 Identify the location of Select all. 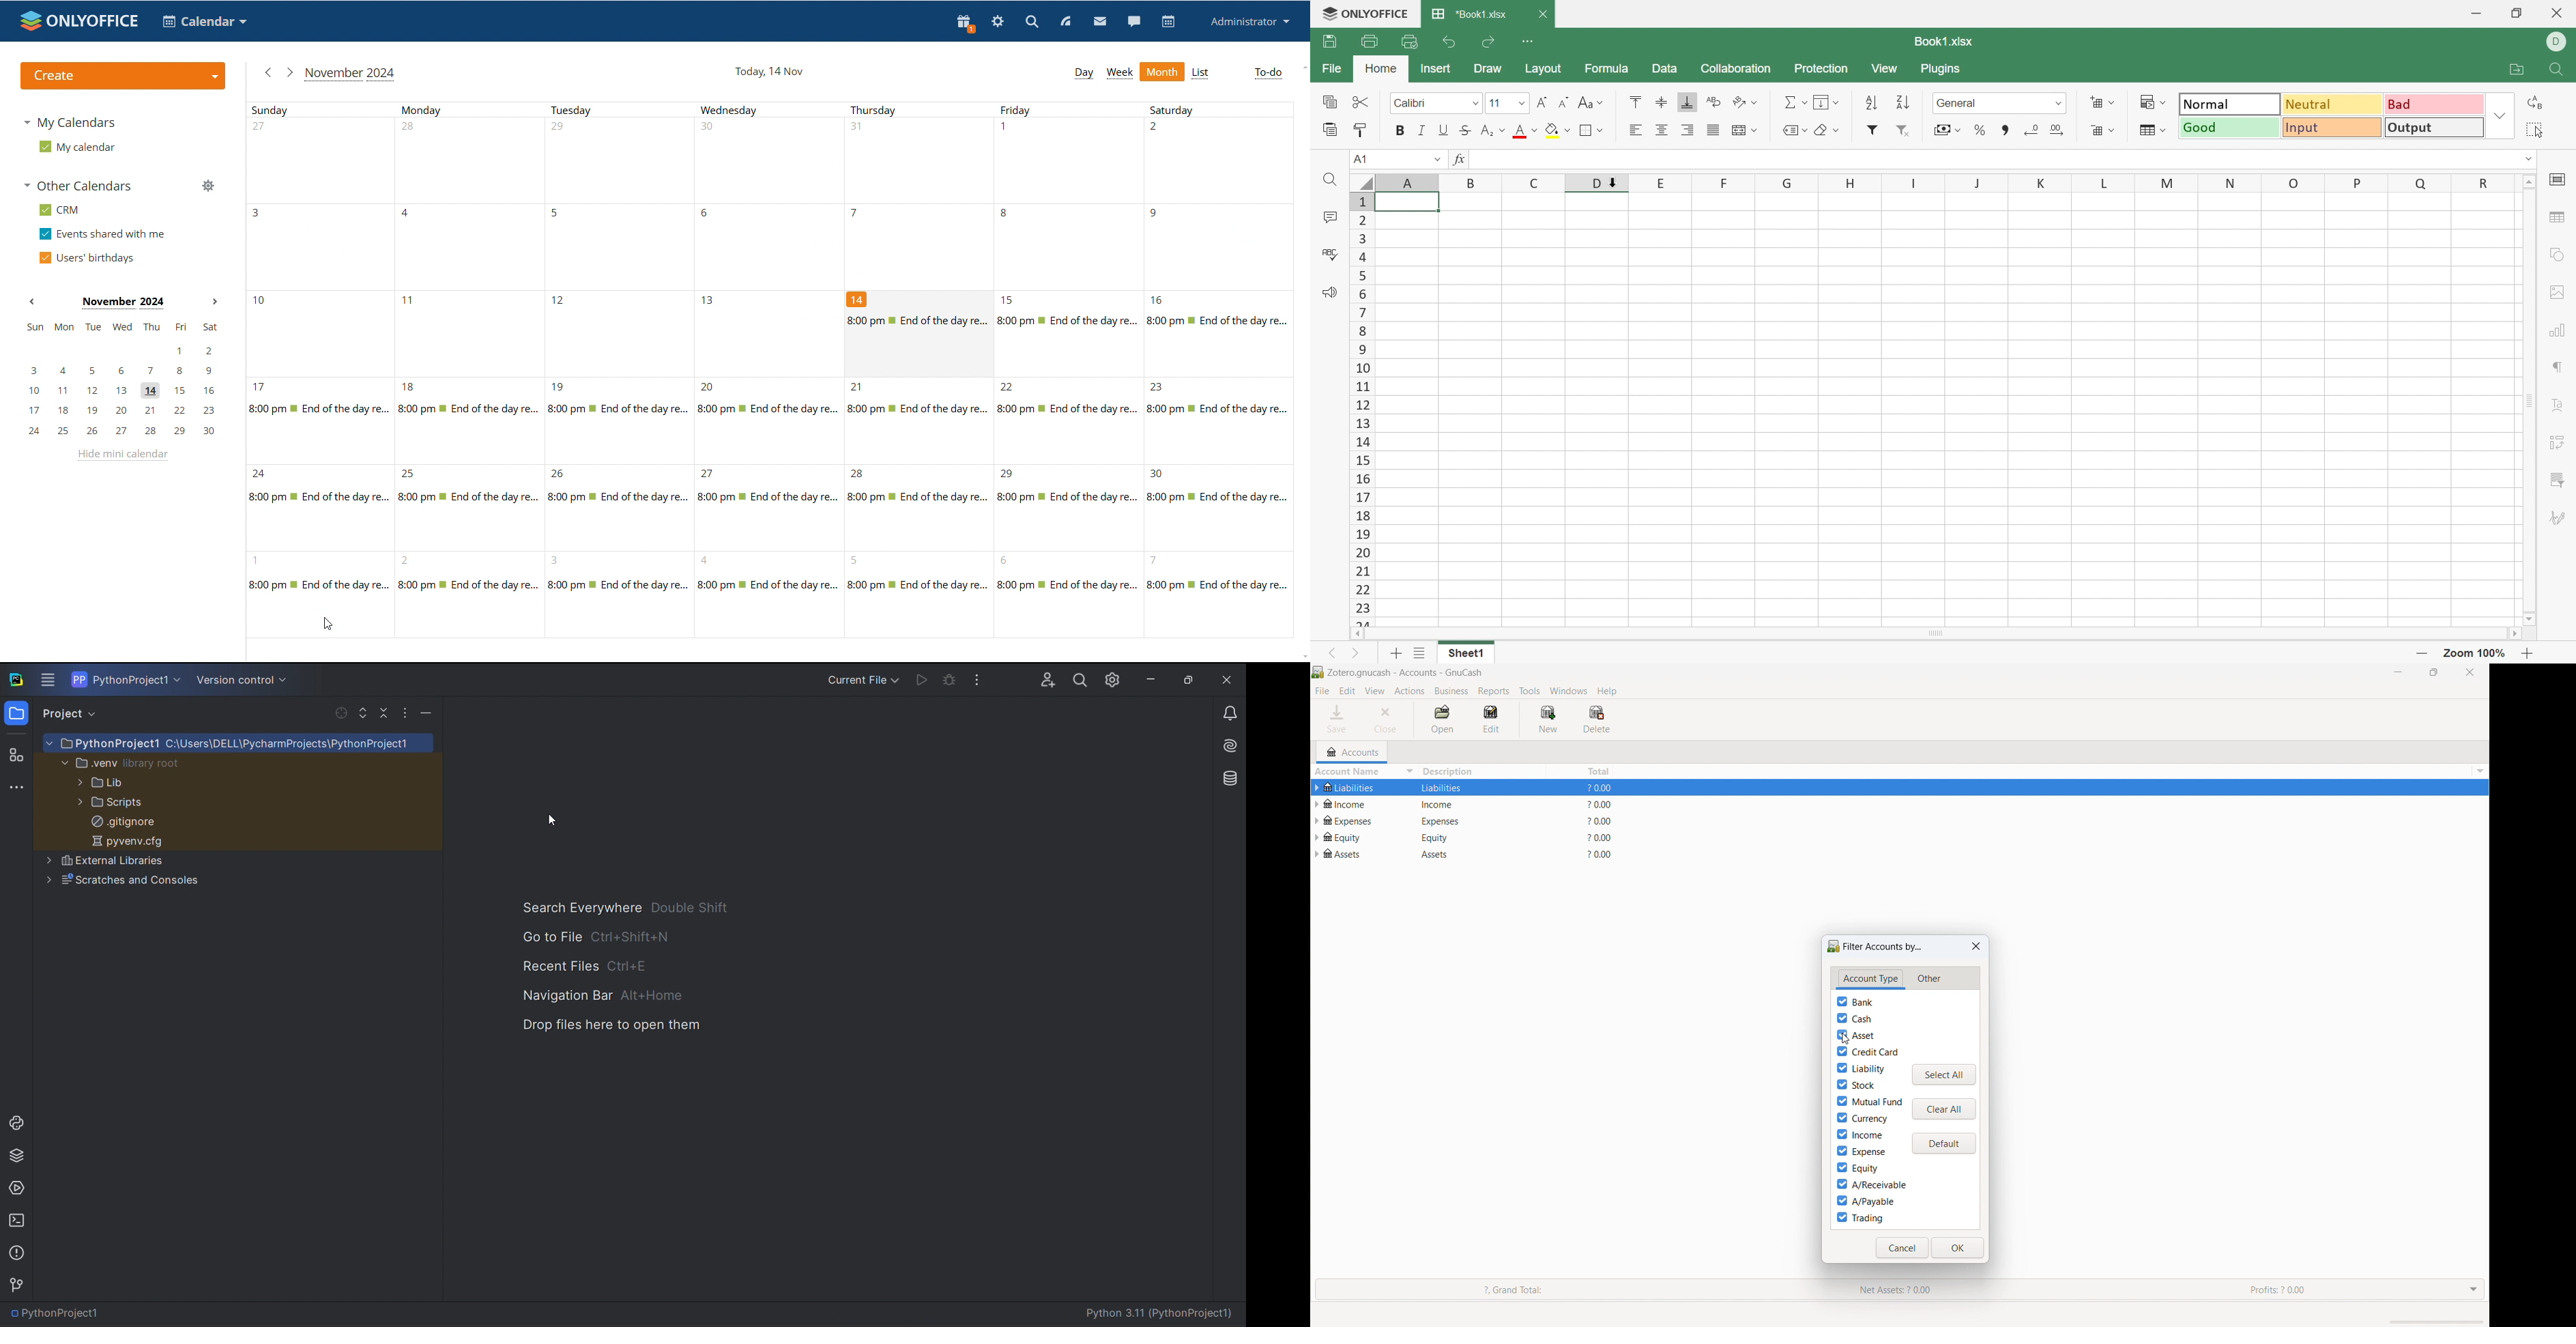
(2535, 129).